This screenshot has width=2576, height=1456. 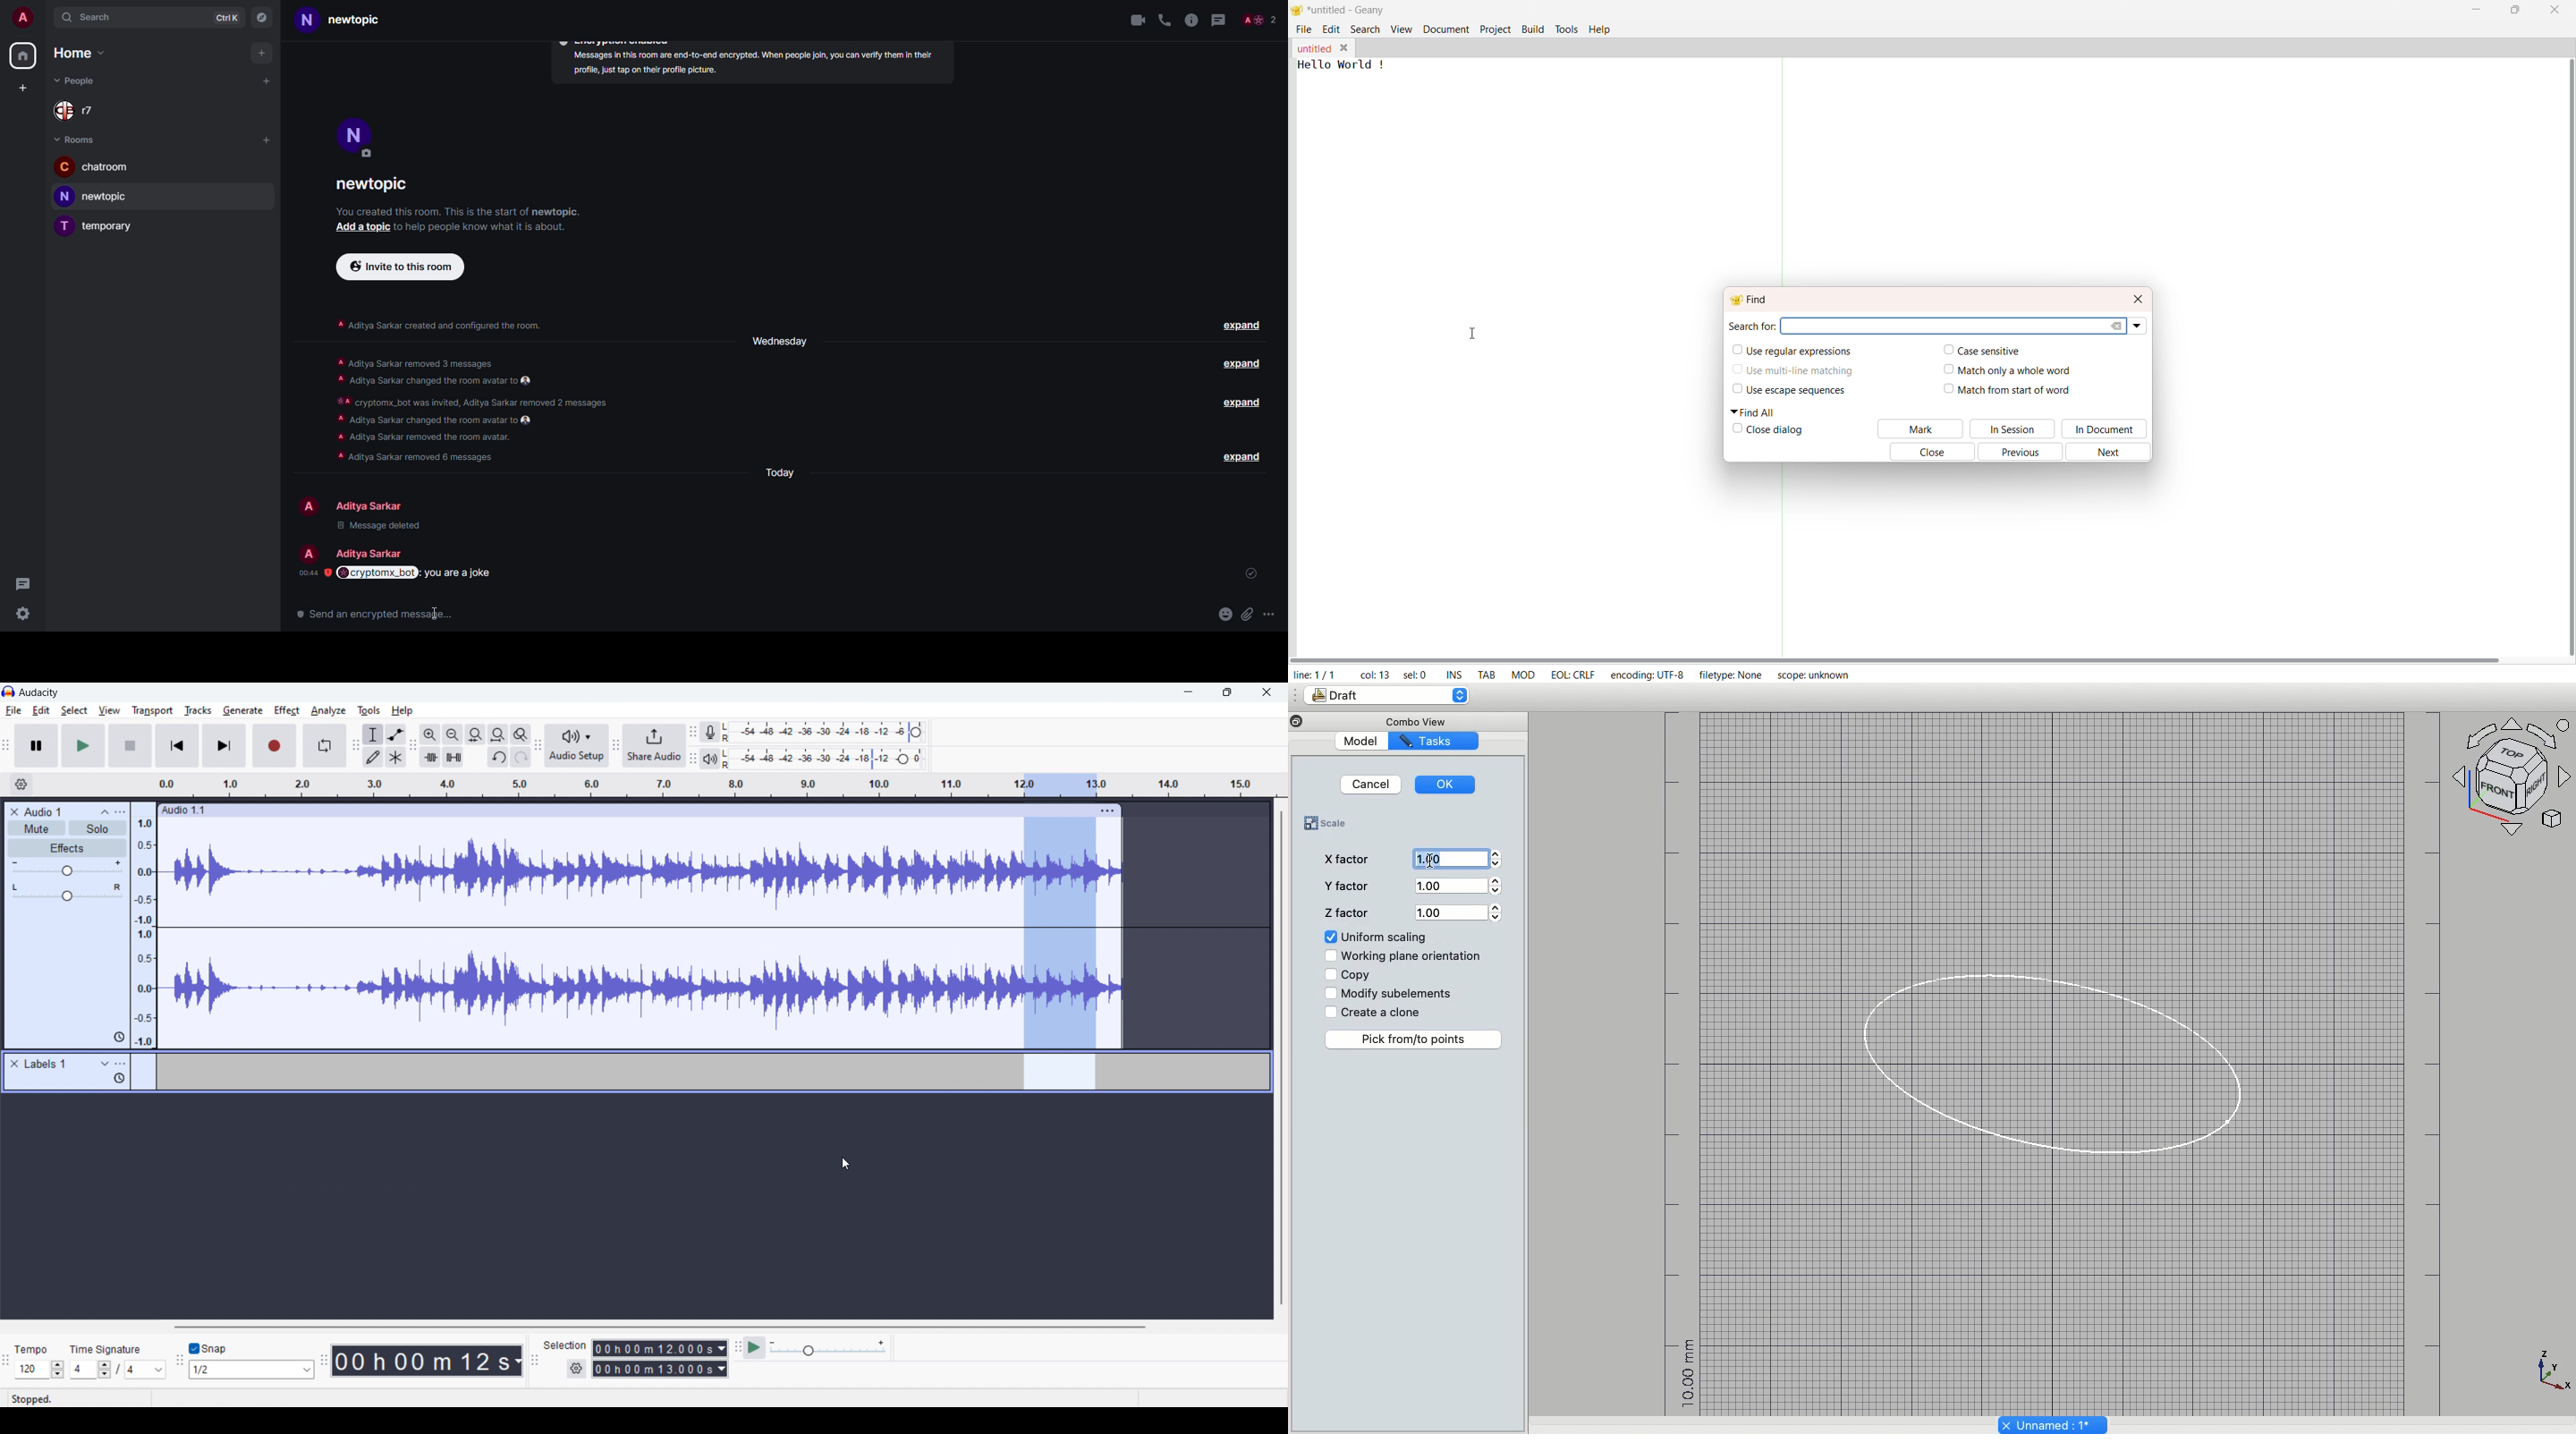 I want to click on search, so click(x=91, y=18).